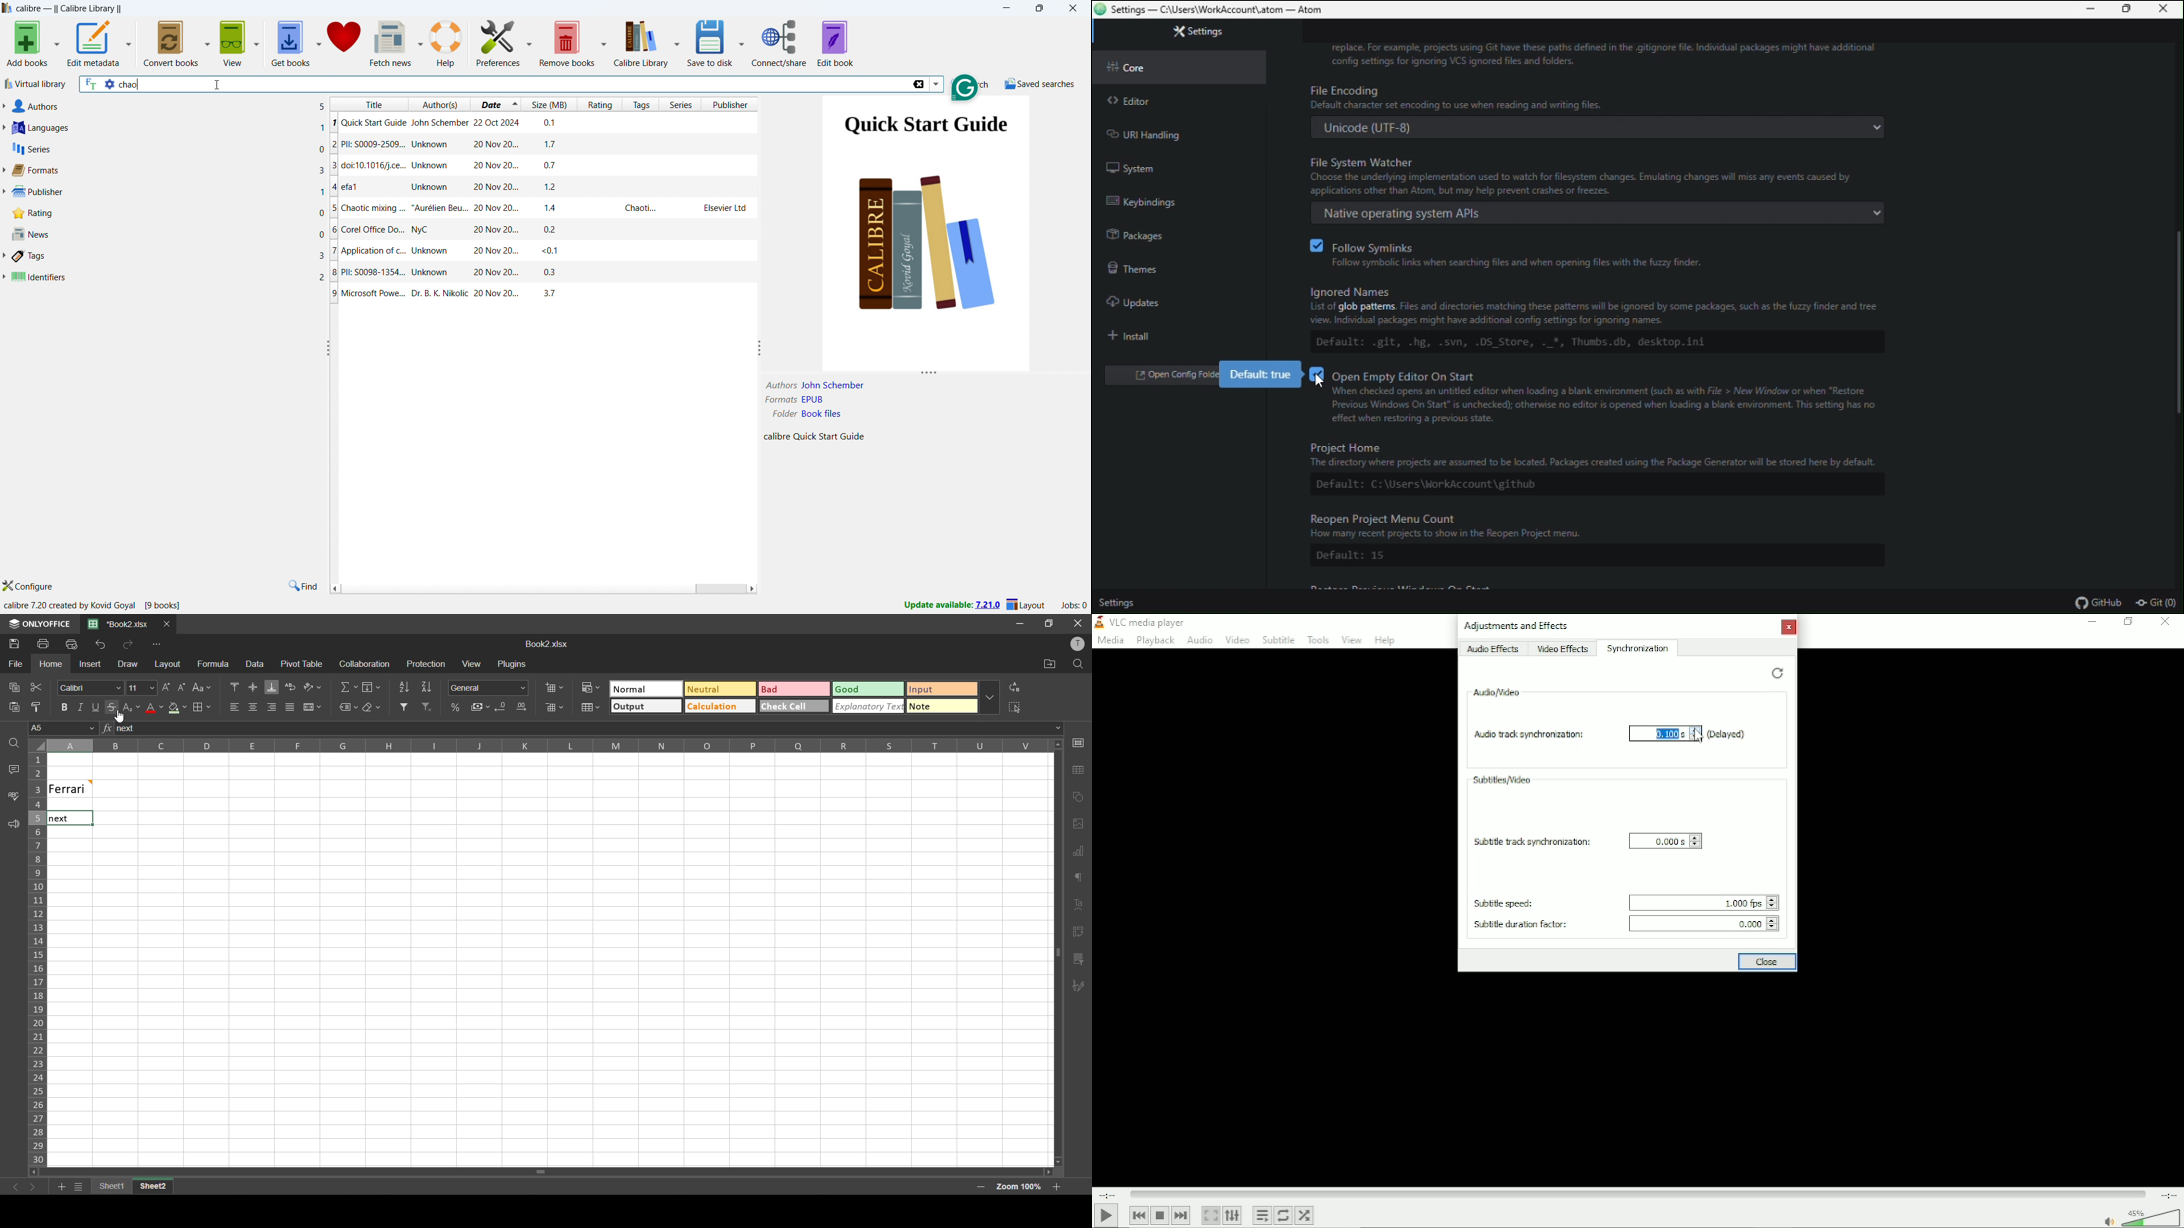  What do you see at coordinates (1496, 691) in the screenshot?
I see `Audio/video` at bounding box center [1496, 691].